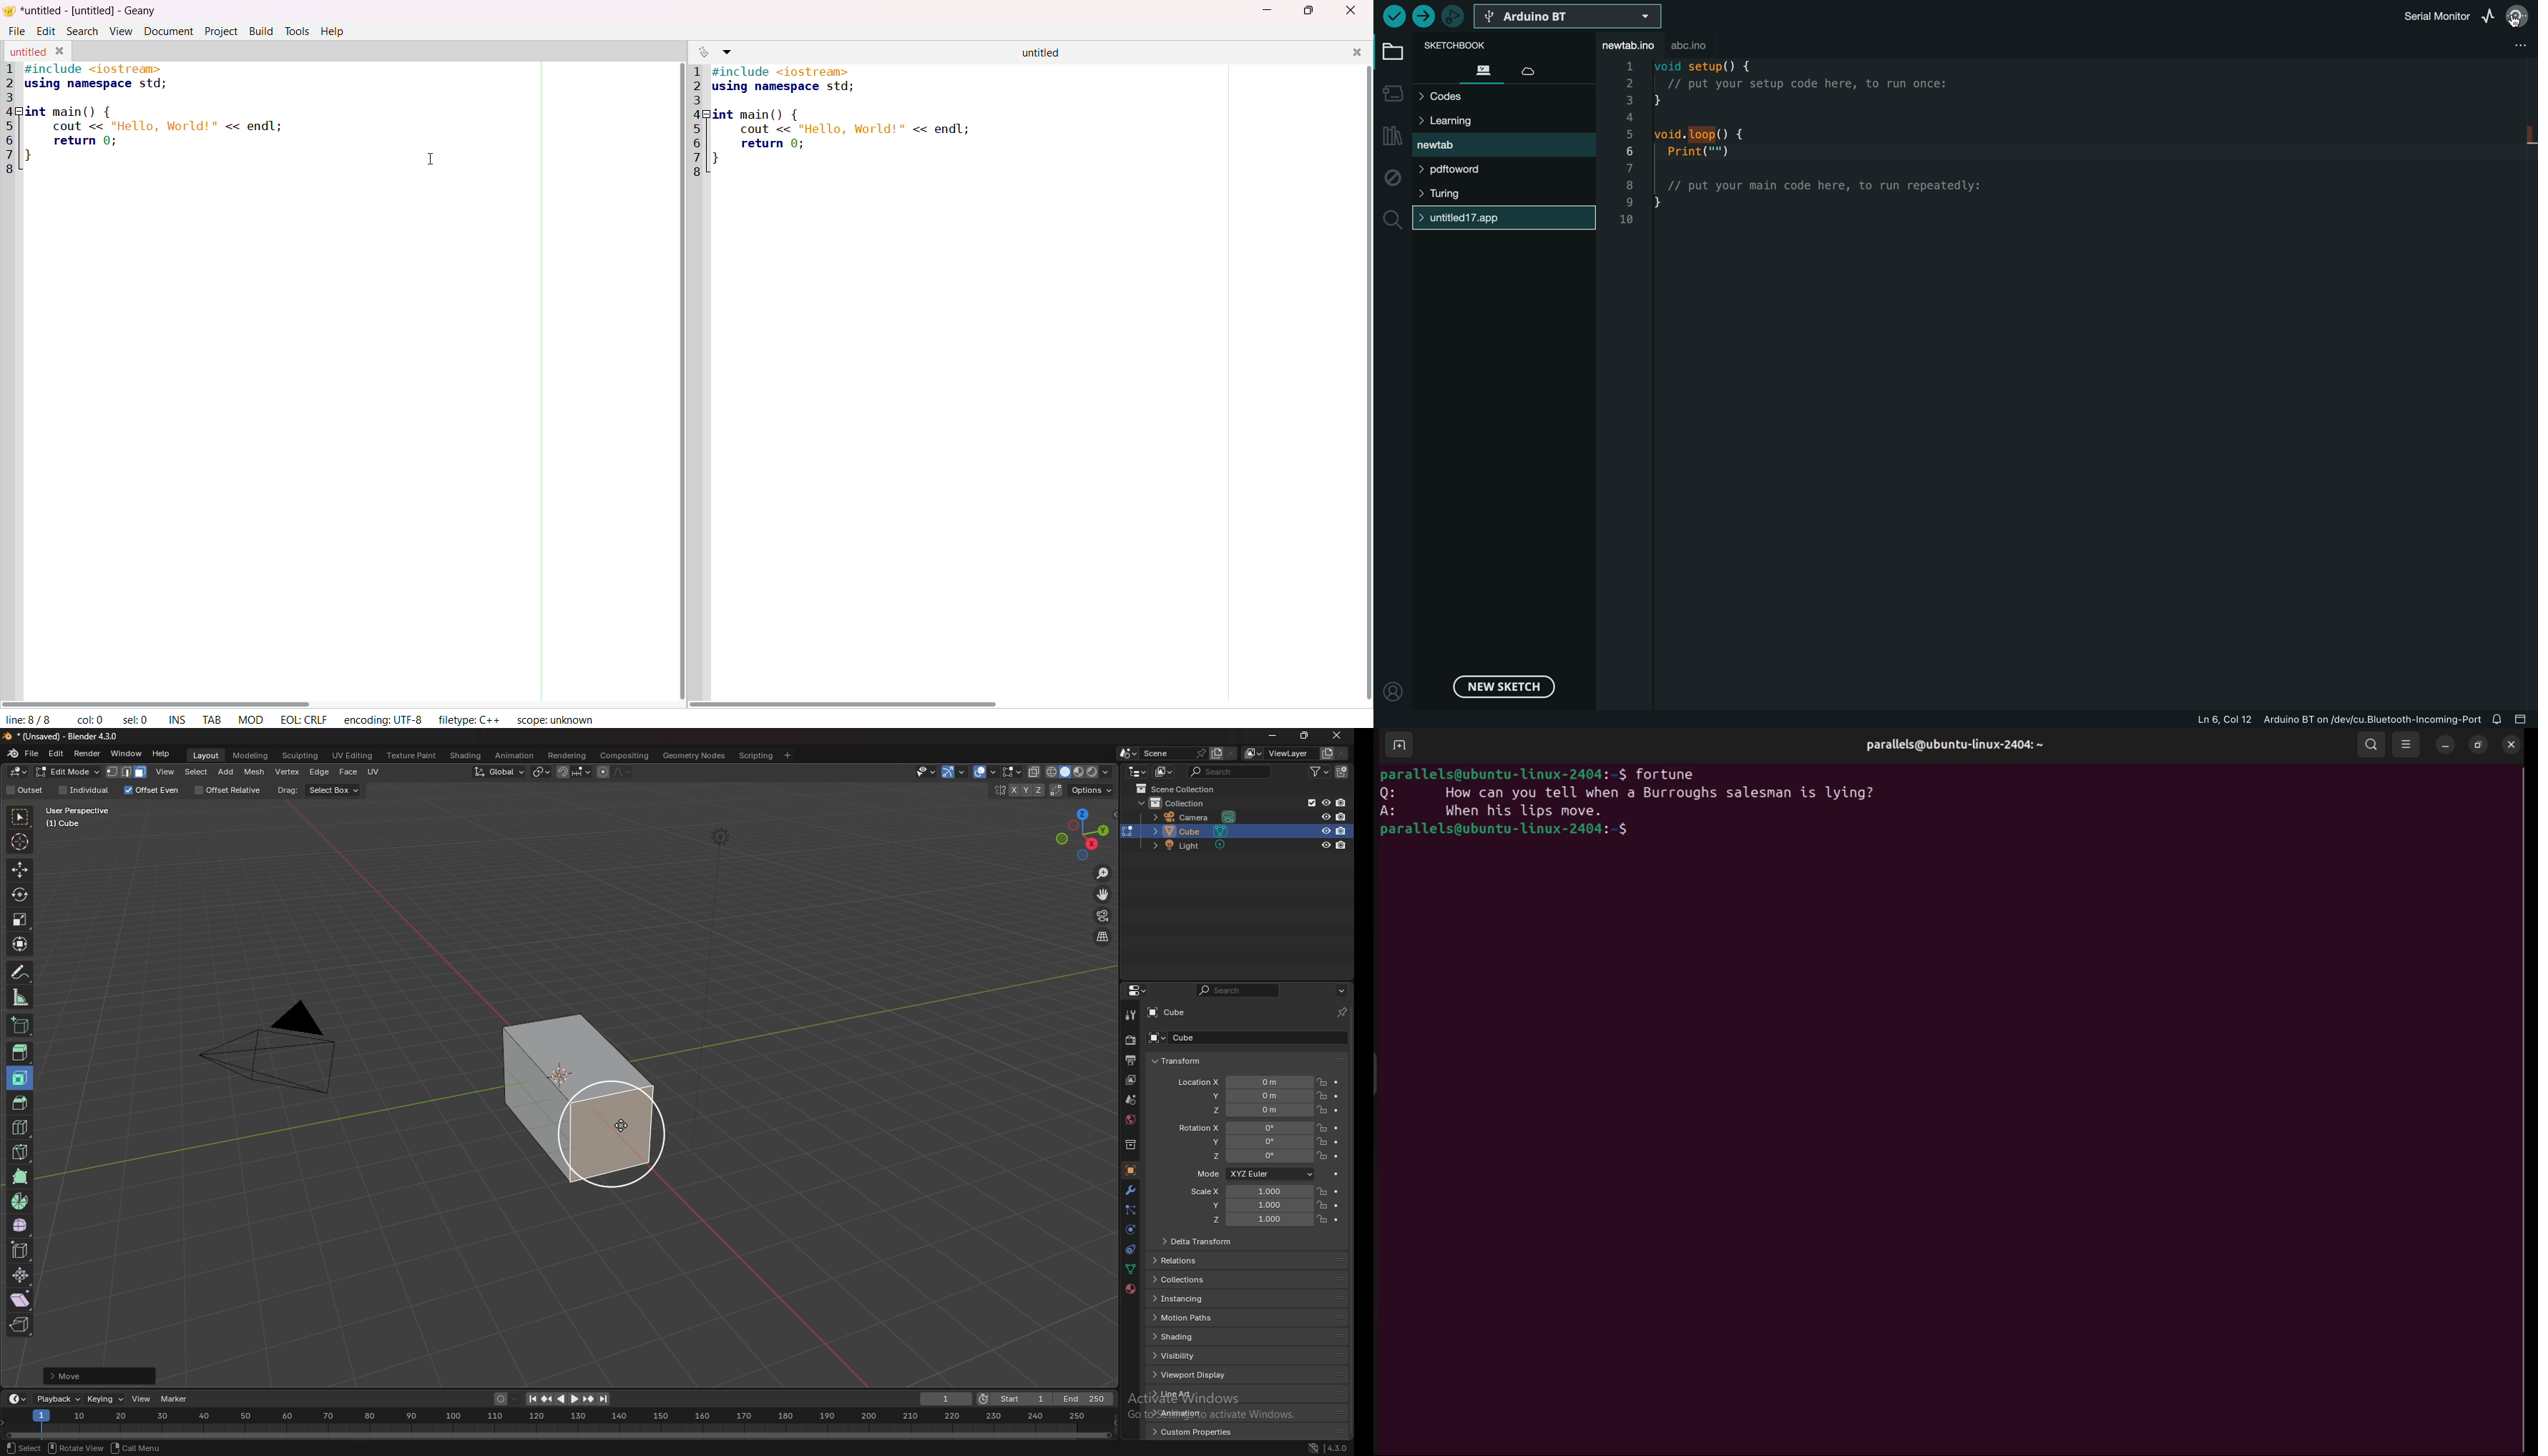 The image size is (2548, 1456). I want to click on icloud, so click(1530, 69).